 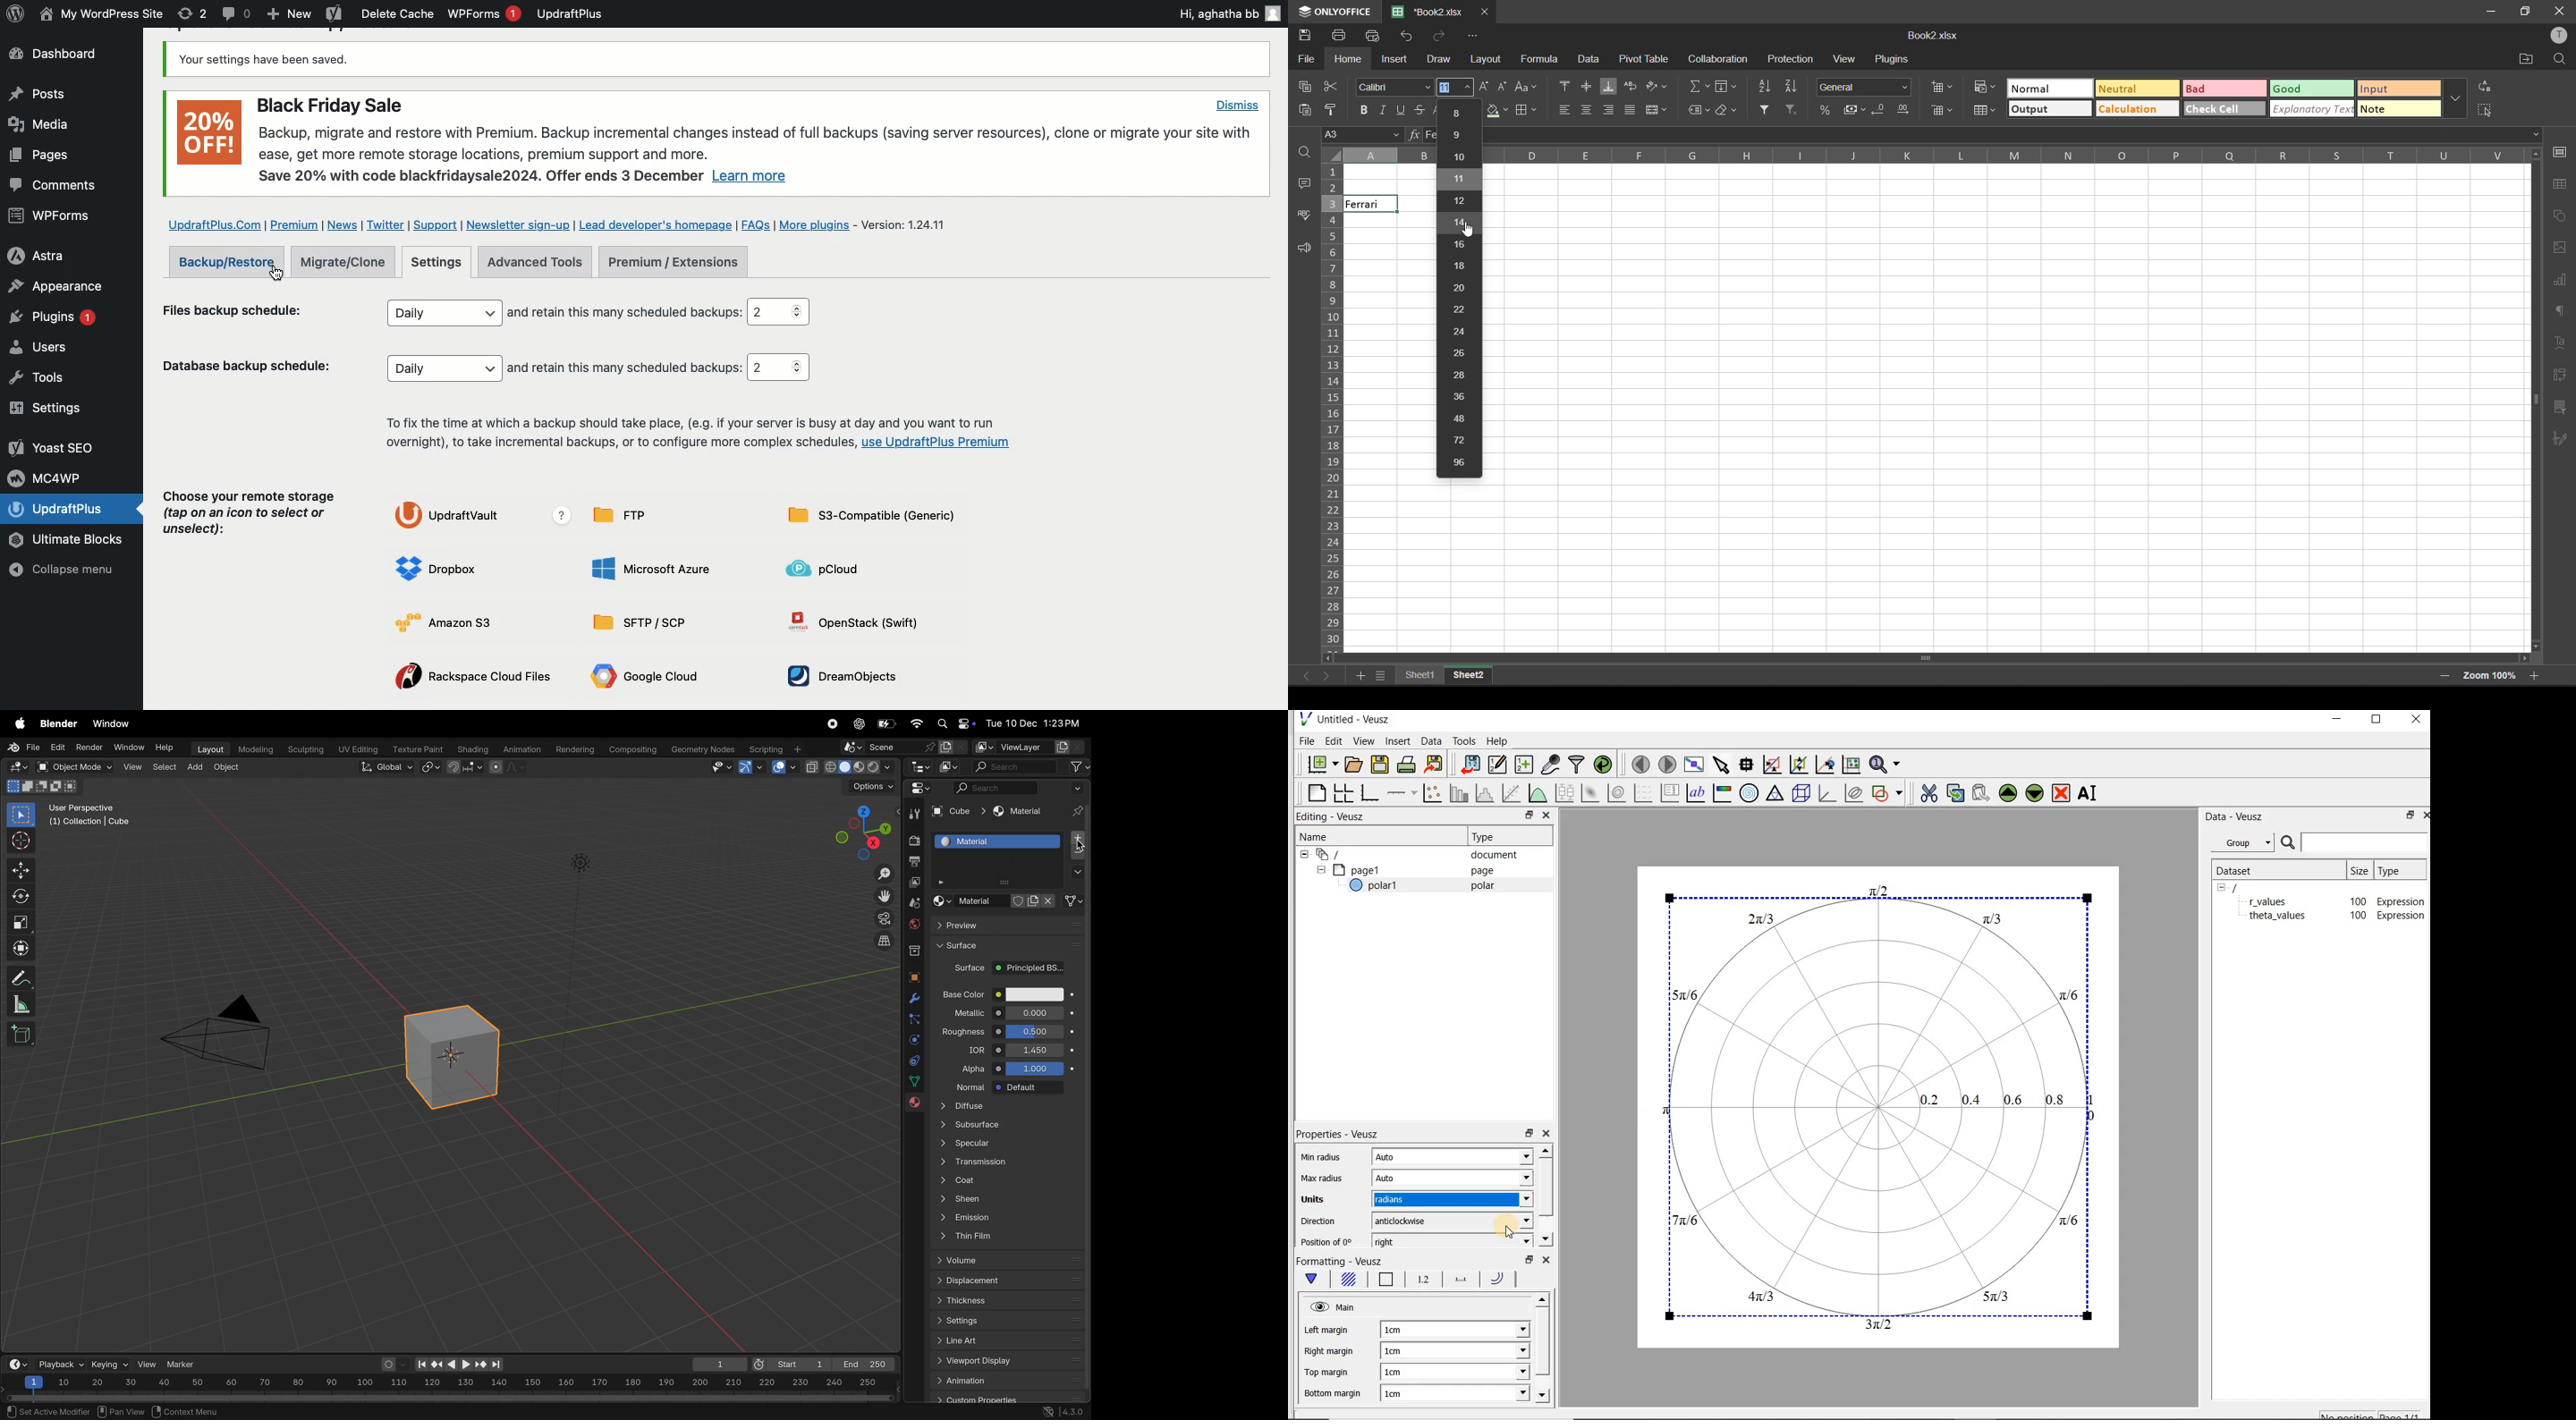 What do you see at coordinates (509, 768) in the screenshot?
I see `proportional editing objects` at bounding box center [509, 768].